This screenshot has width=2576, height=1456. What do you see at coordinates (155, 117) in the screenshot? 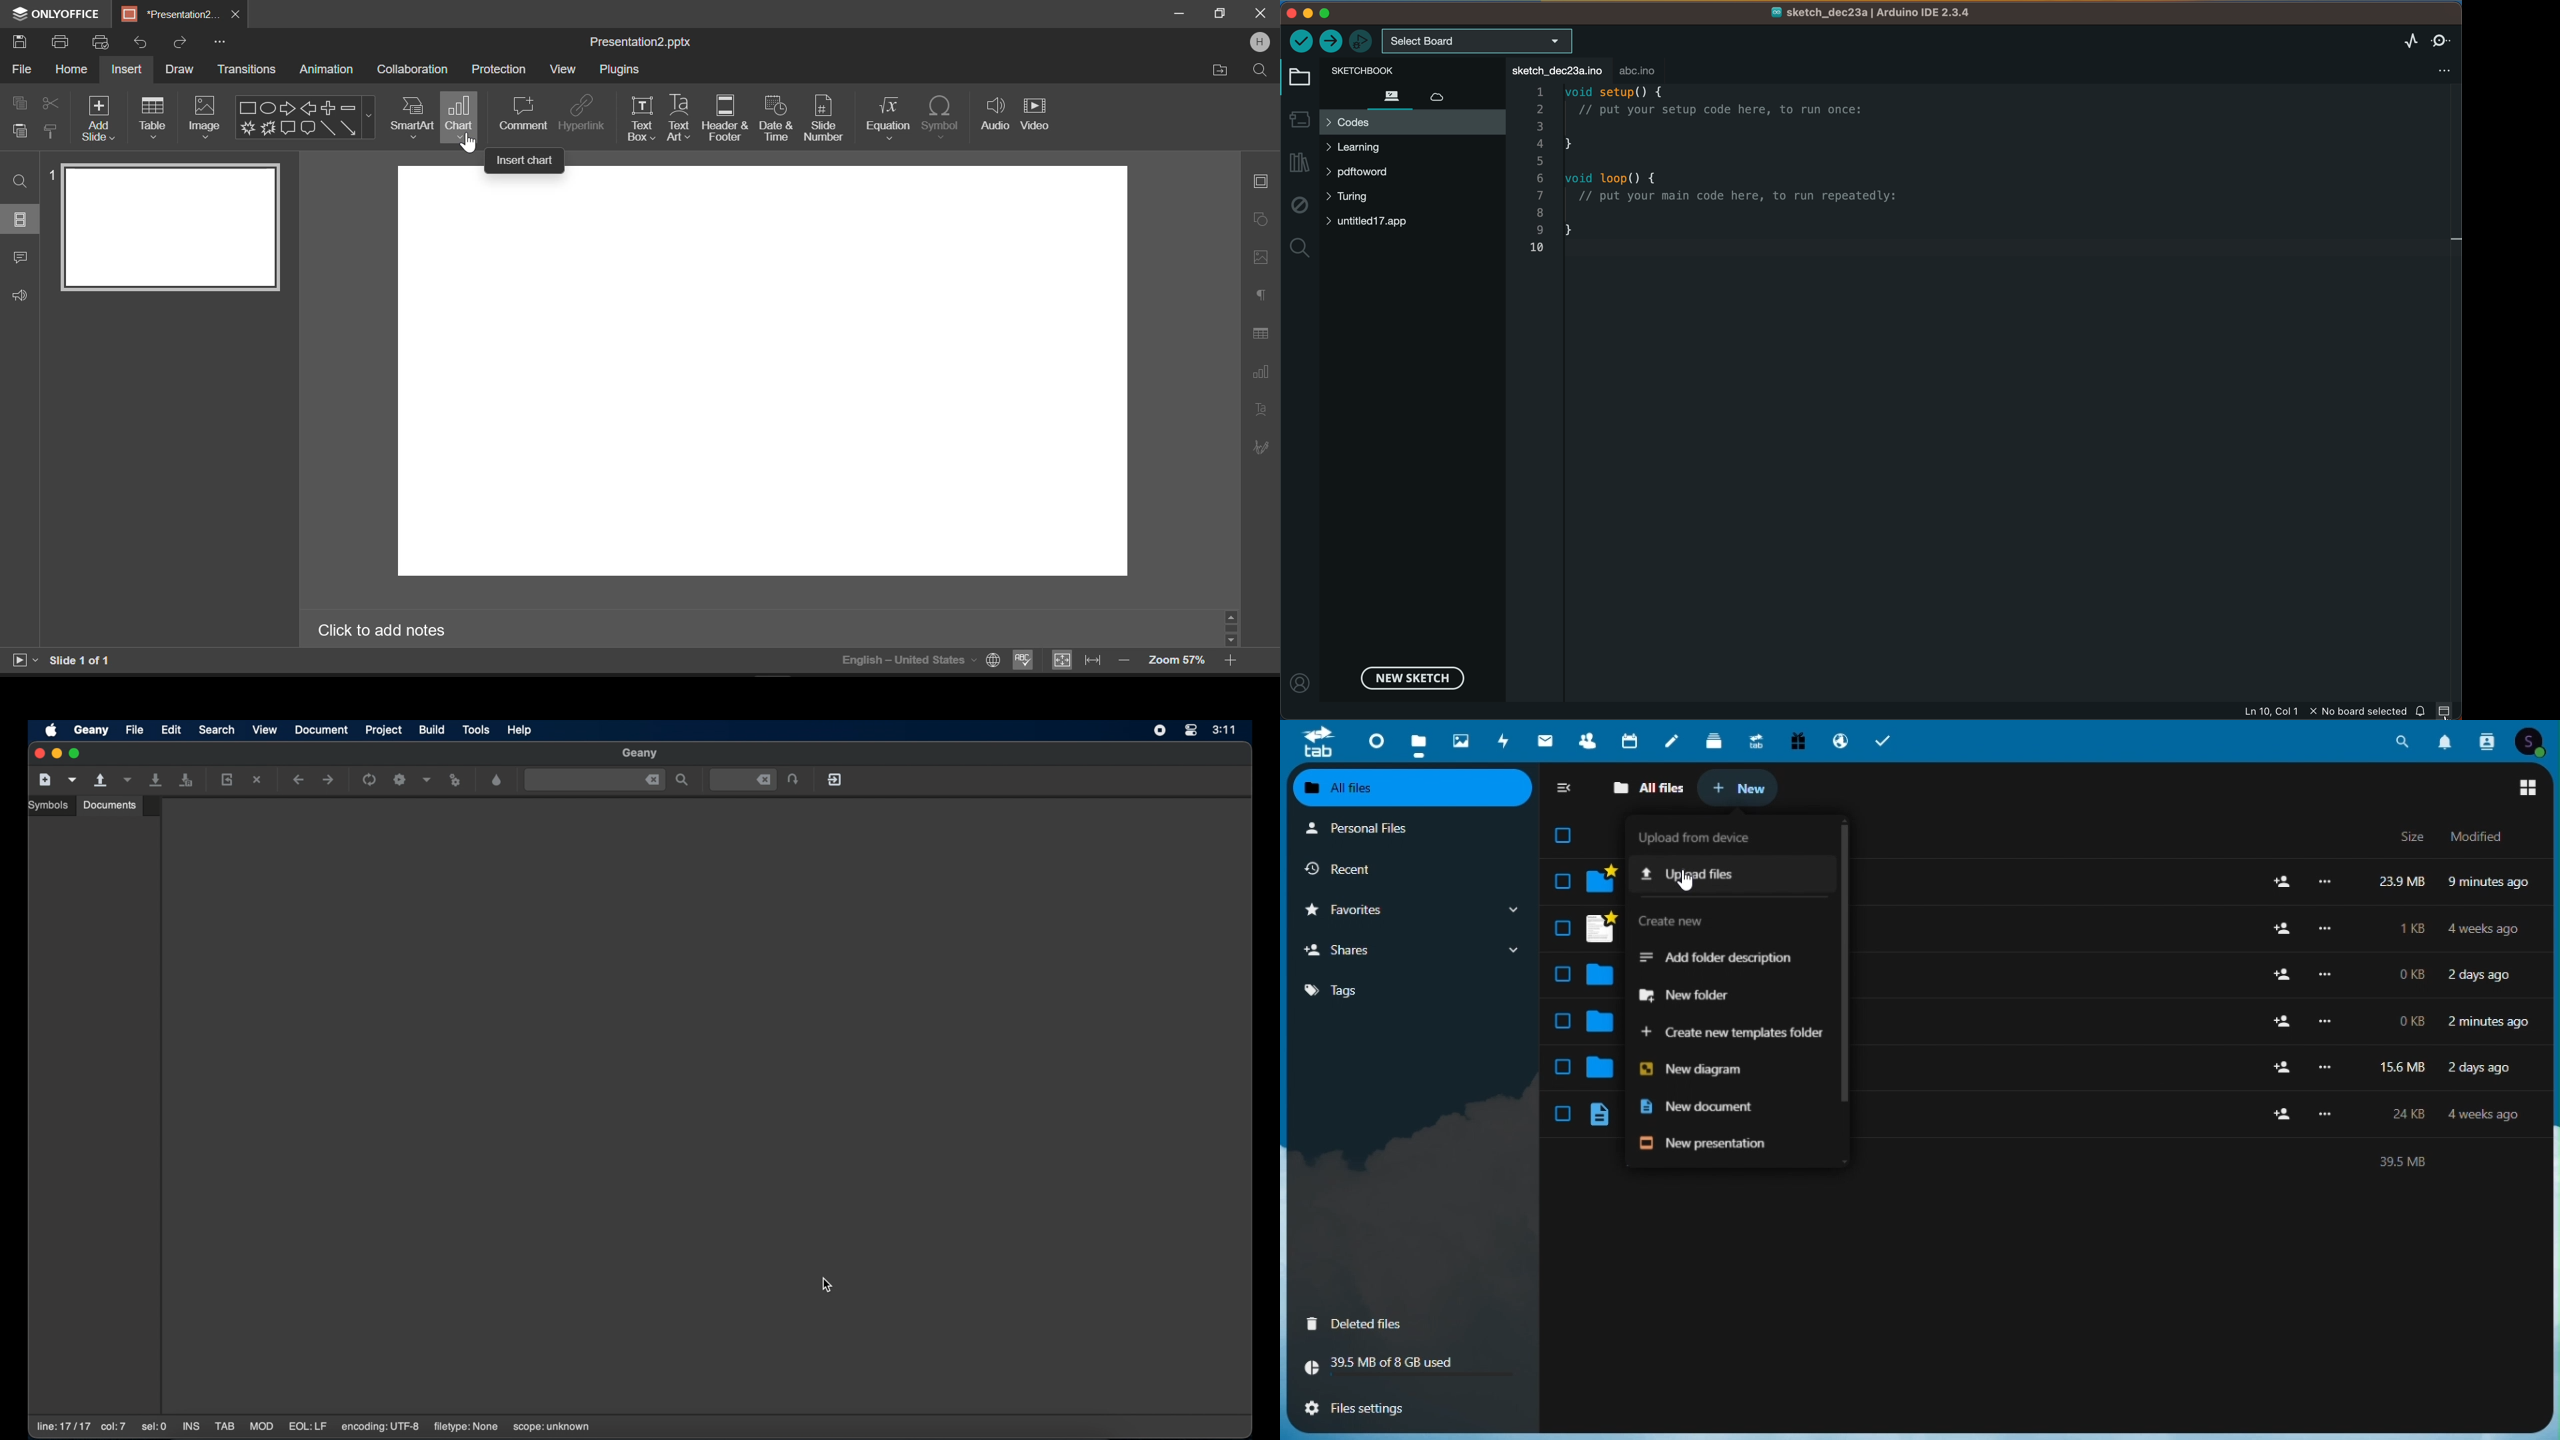
I see `Table` at bounding box center [155, 117].